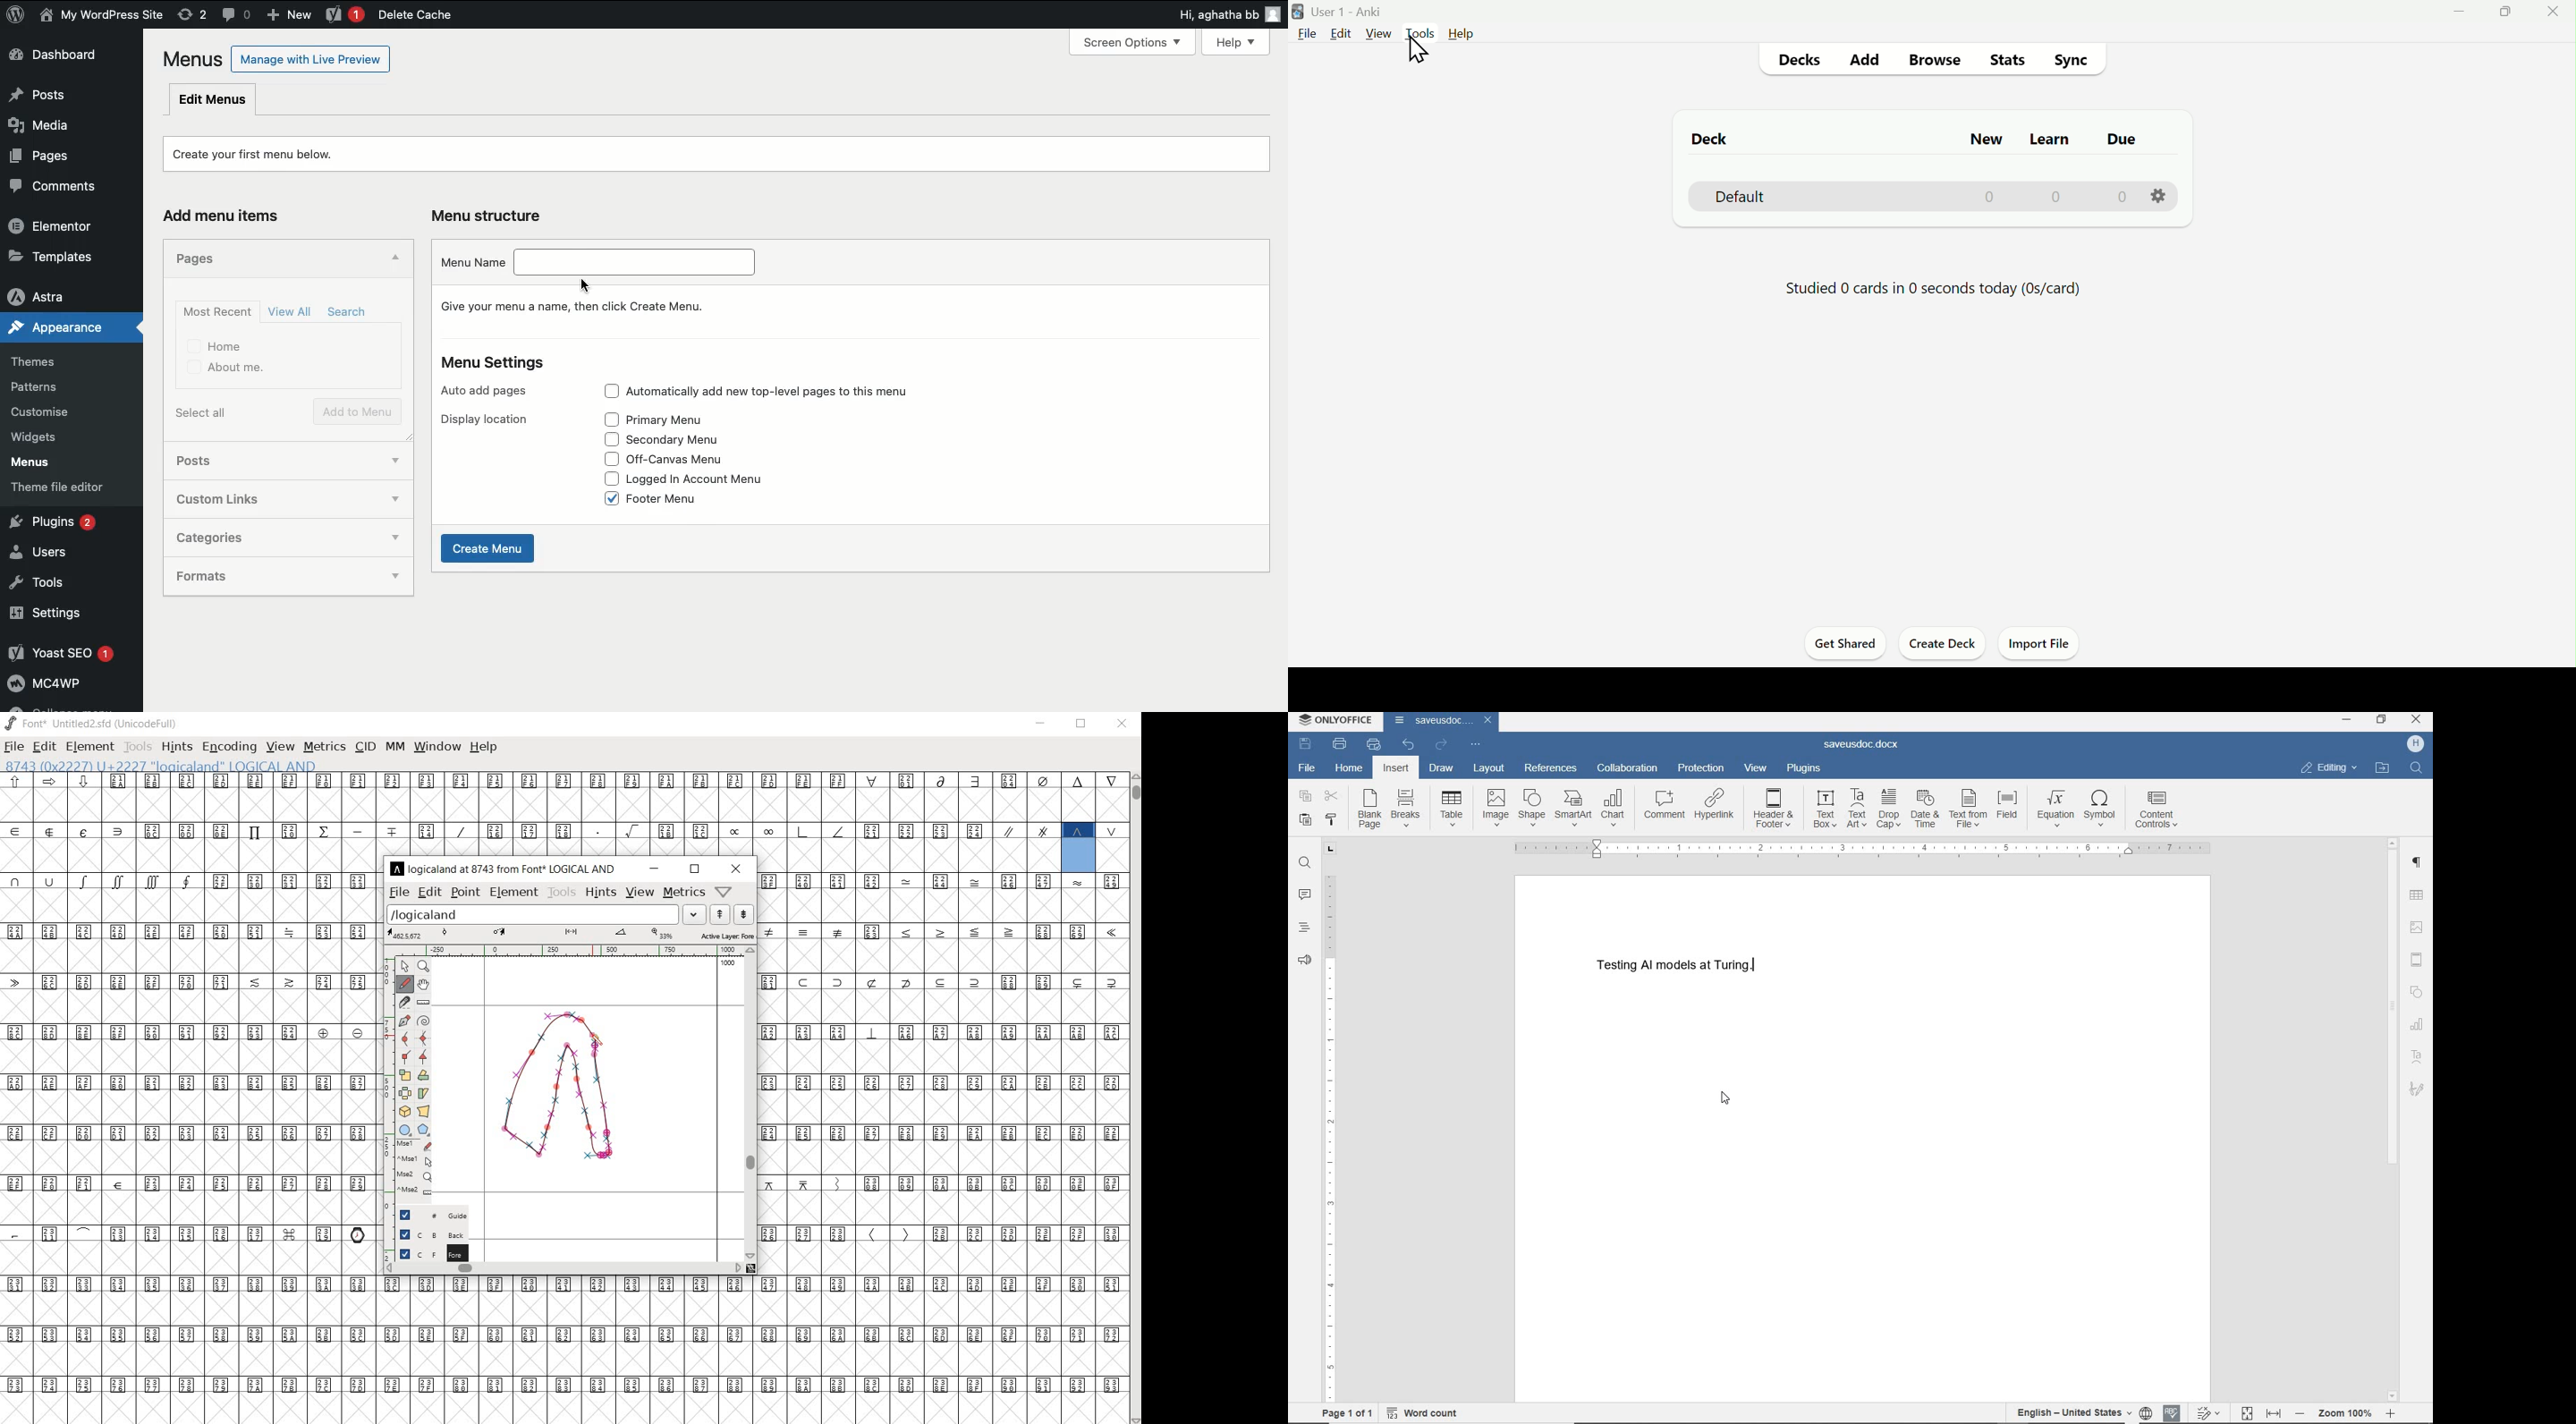 The height and width of the screenshot is (1428, 2576). Describe the element at coordinates (66, 96) in the screenshot. I see `Posts` at that location.